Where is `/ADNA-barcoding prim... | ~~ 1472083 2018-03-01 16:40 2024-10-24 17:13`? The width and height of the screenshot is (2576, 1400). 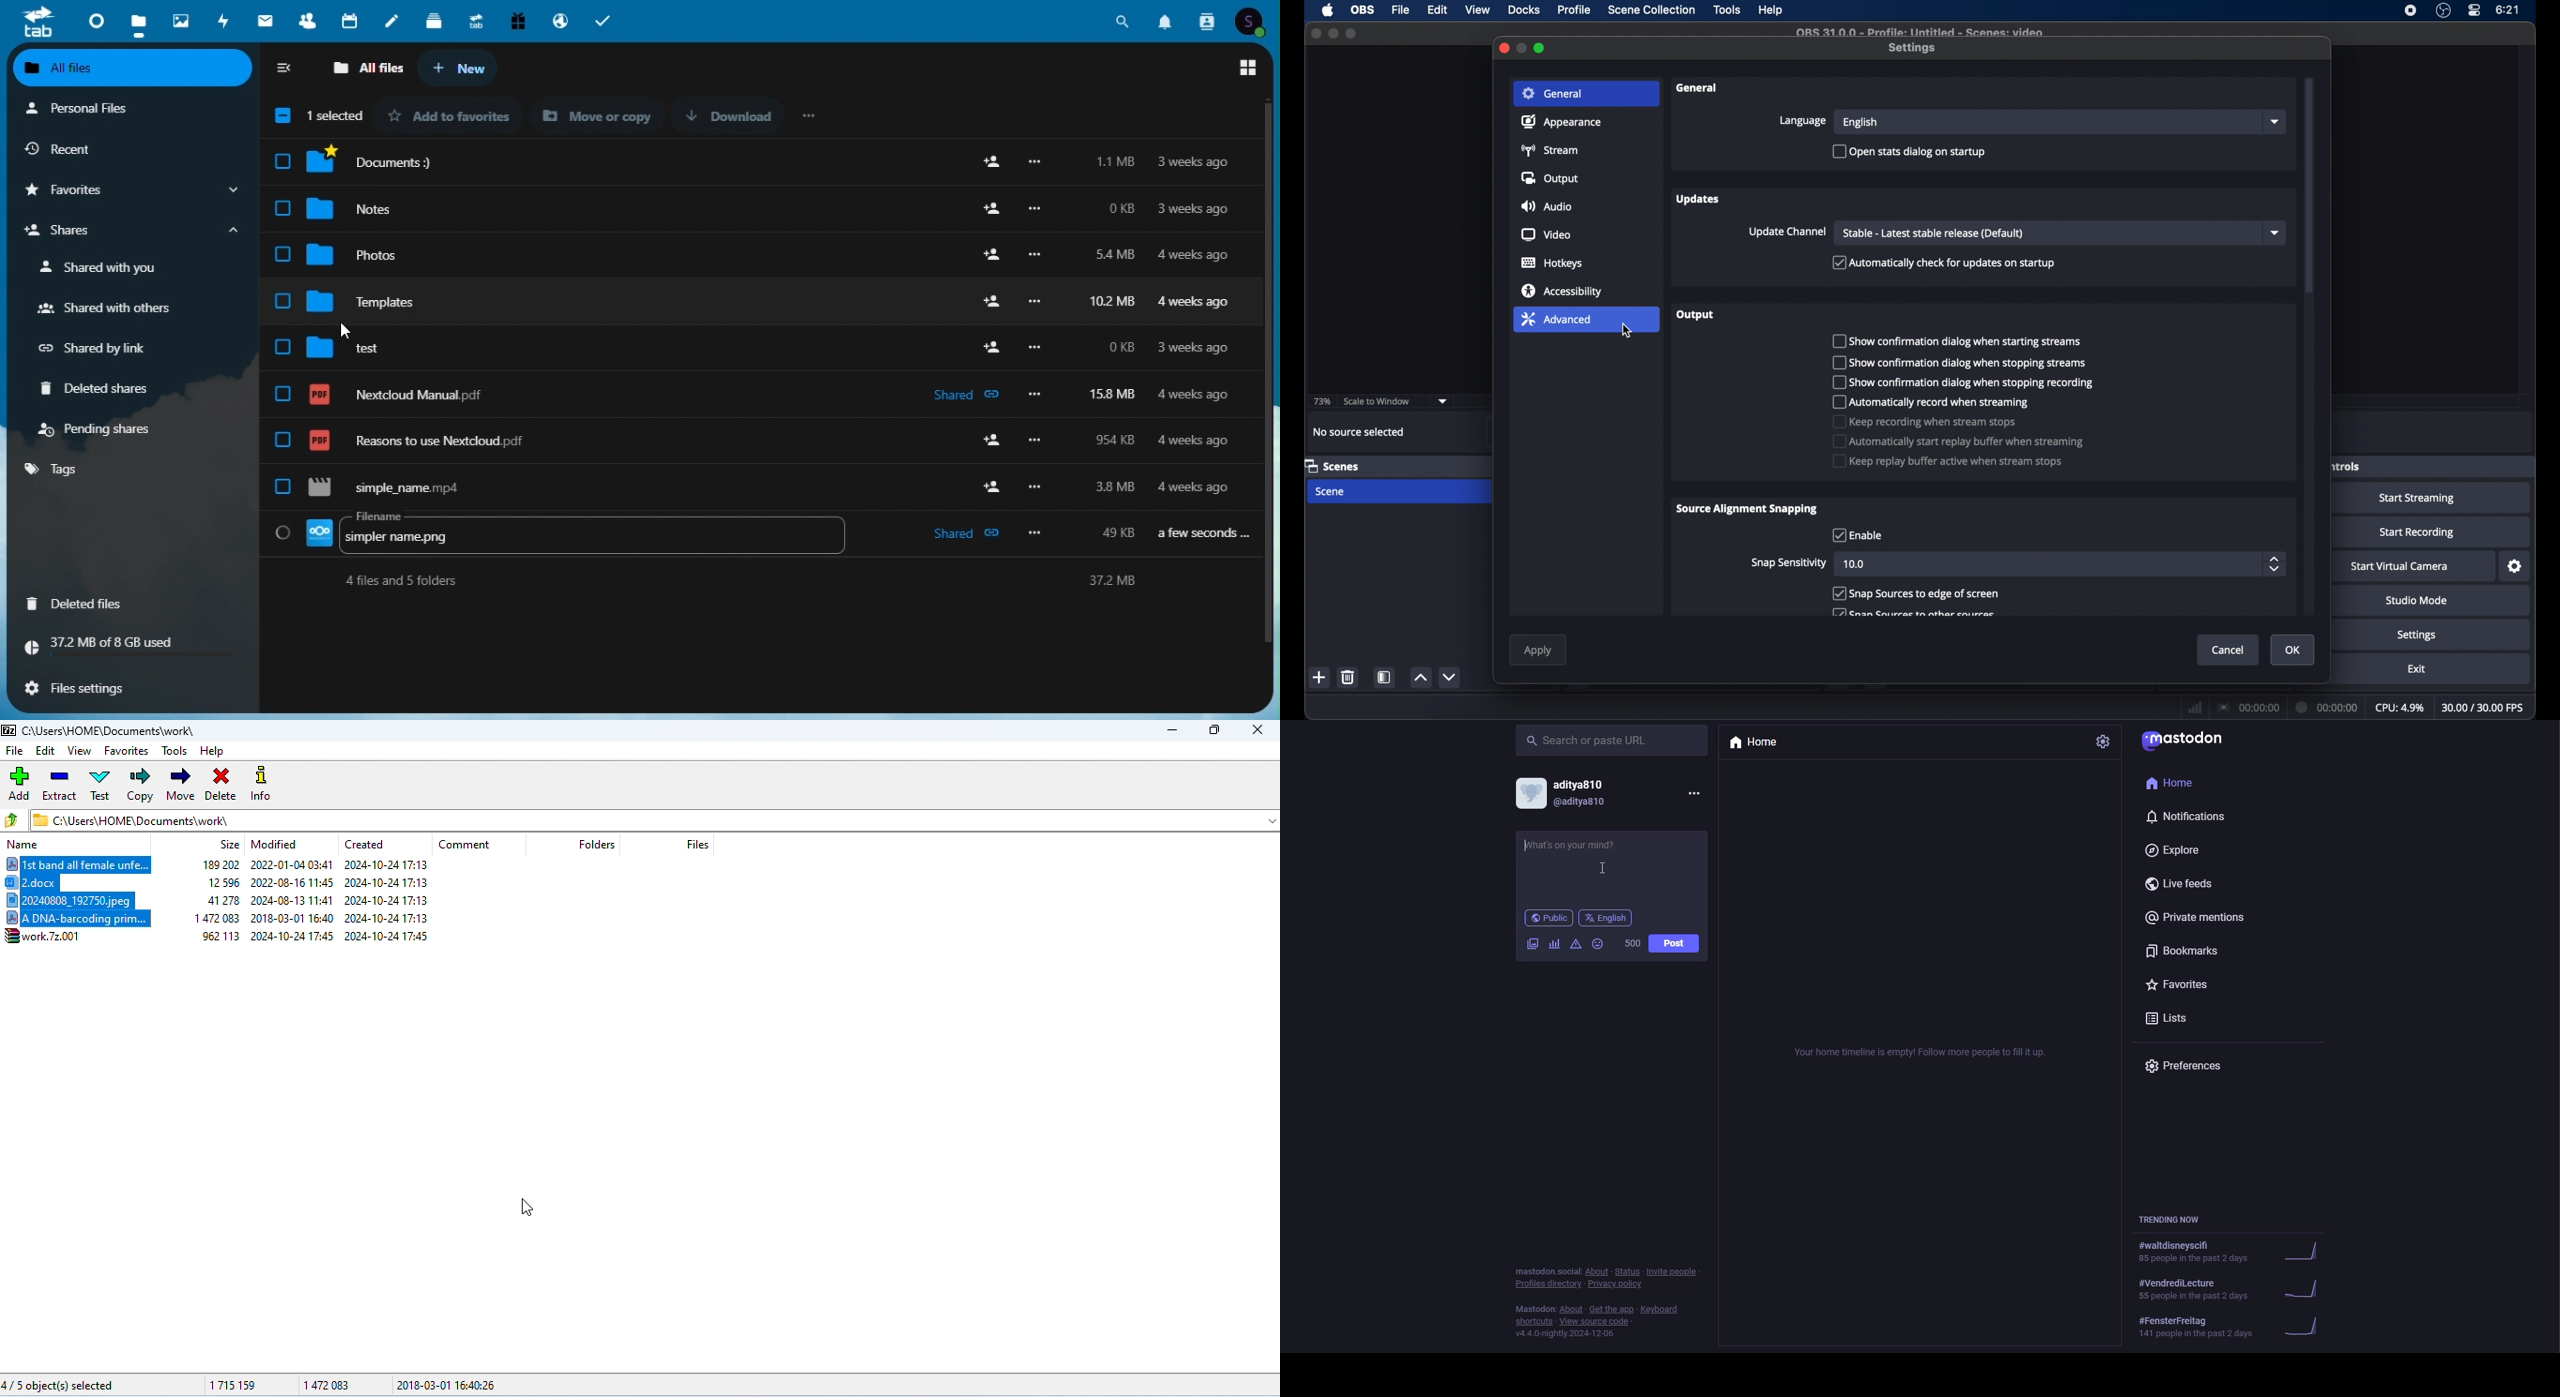 /ADNA-barcoding prim... | ~~ 1472083 2018-03-01 16:40 2024-10-24 17:13 is located at coordinates (240, 921).